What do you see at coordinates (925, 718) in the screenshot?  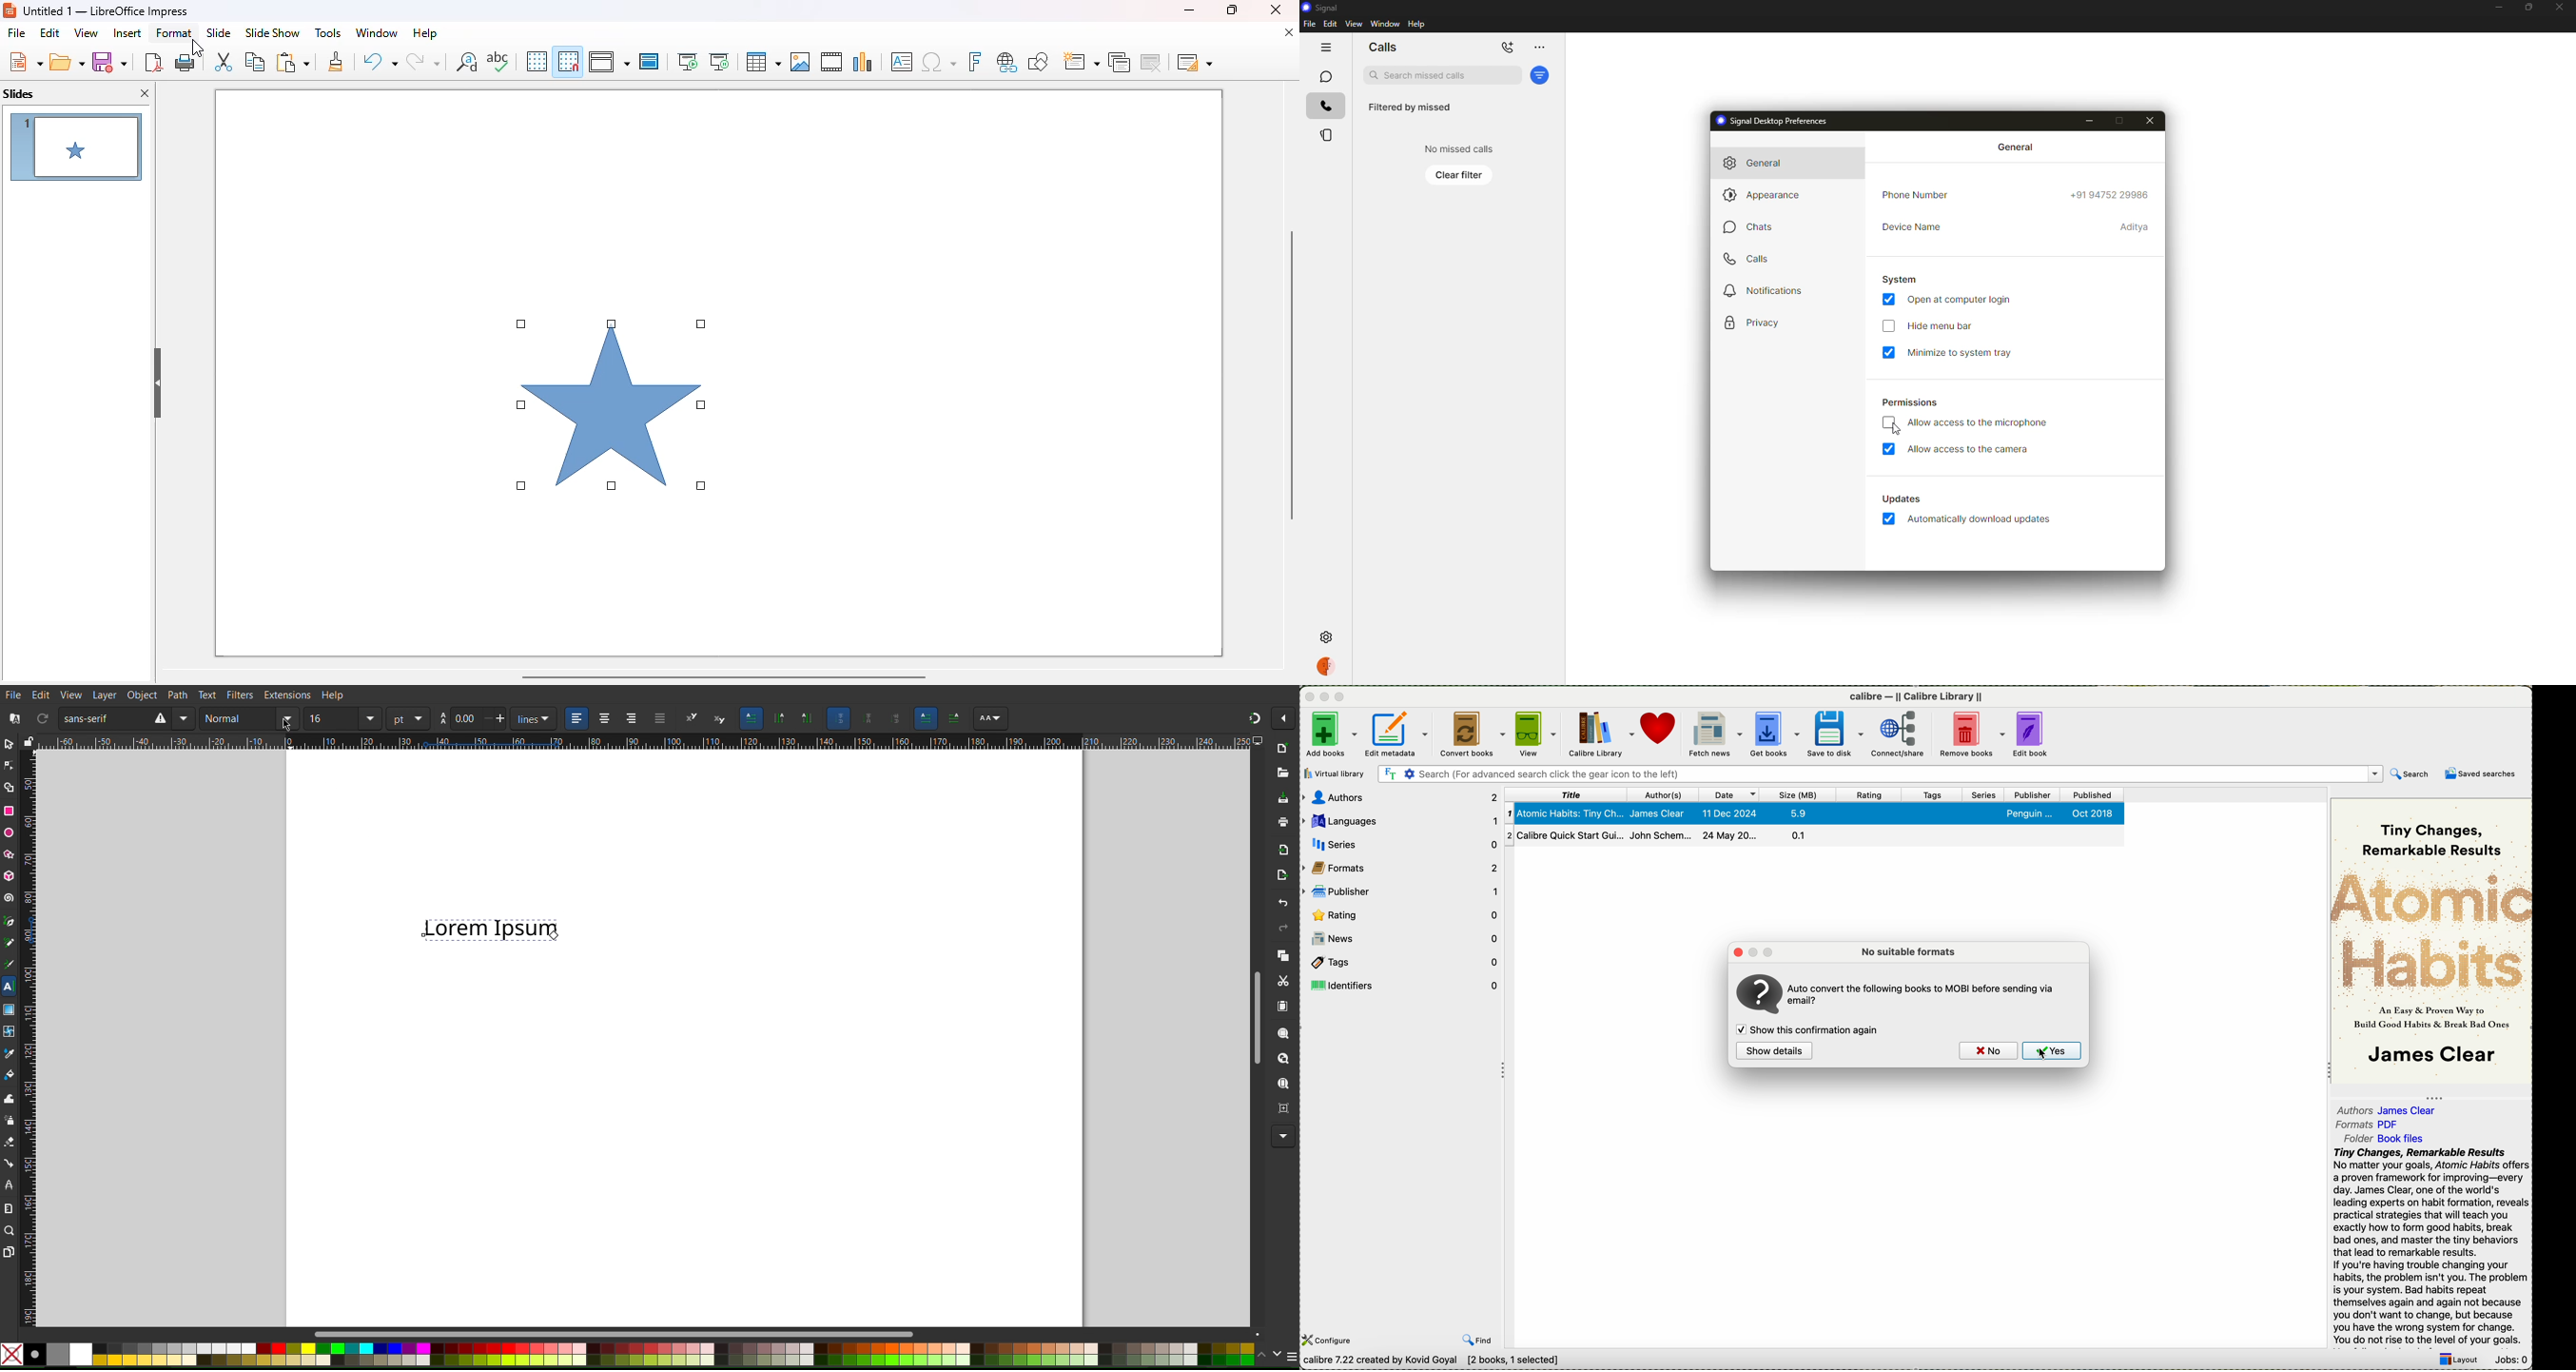 I see `Left to Right` at bounding box center [925, 718].